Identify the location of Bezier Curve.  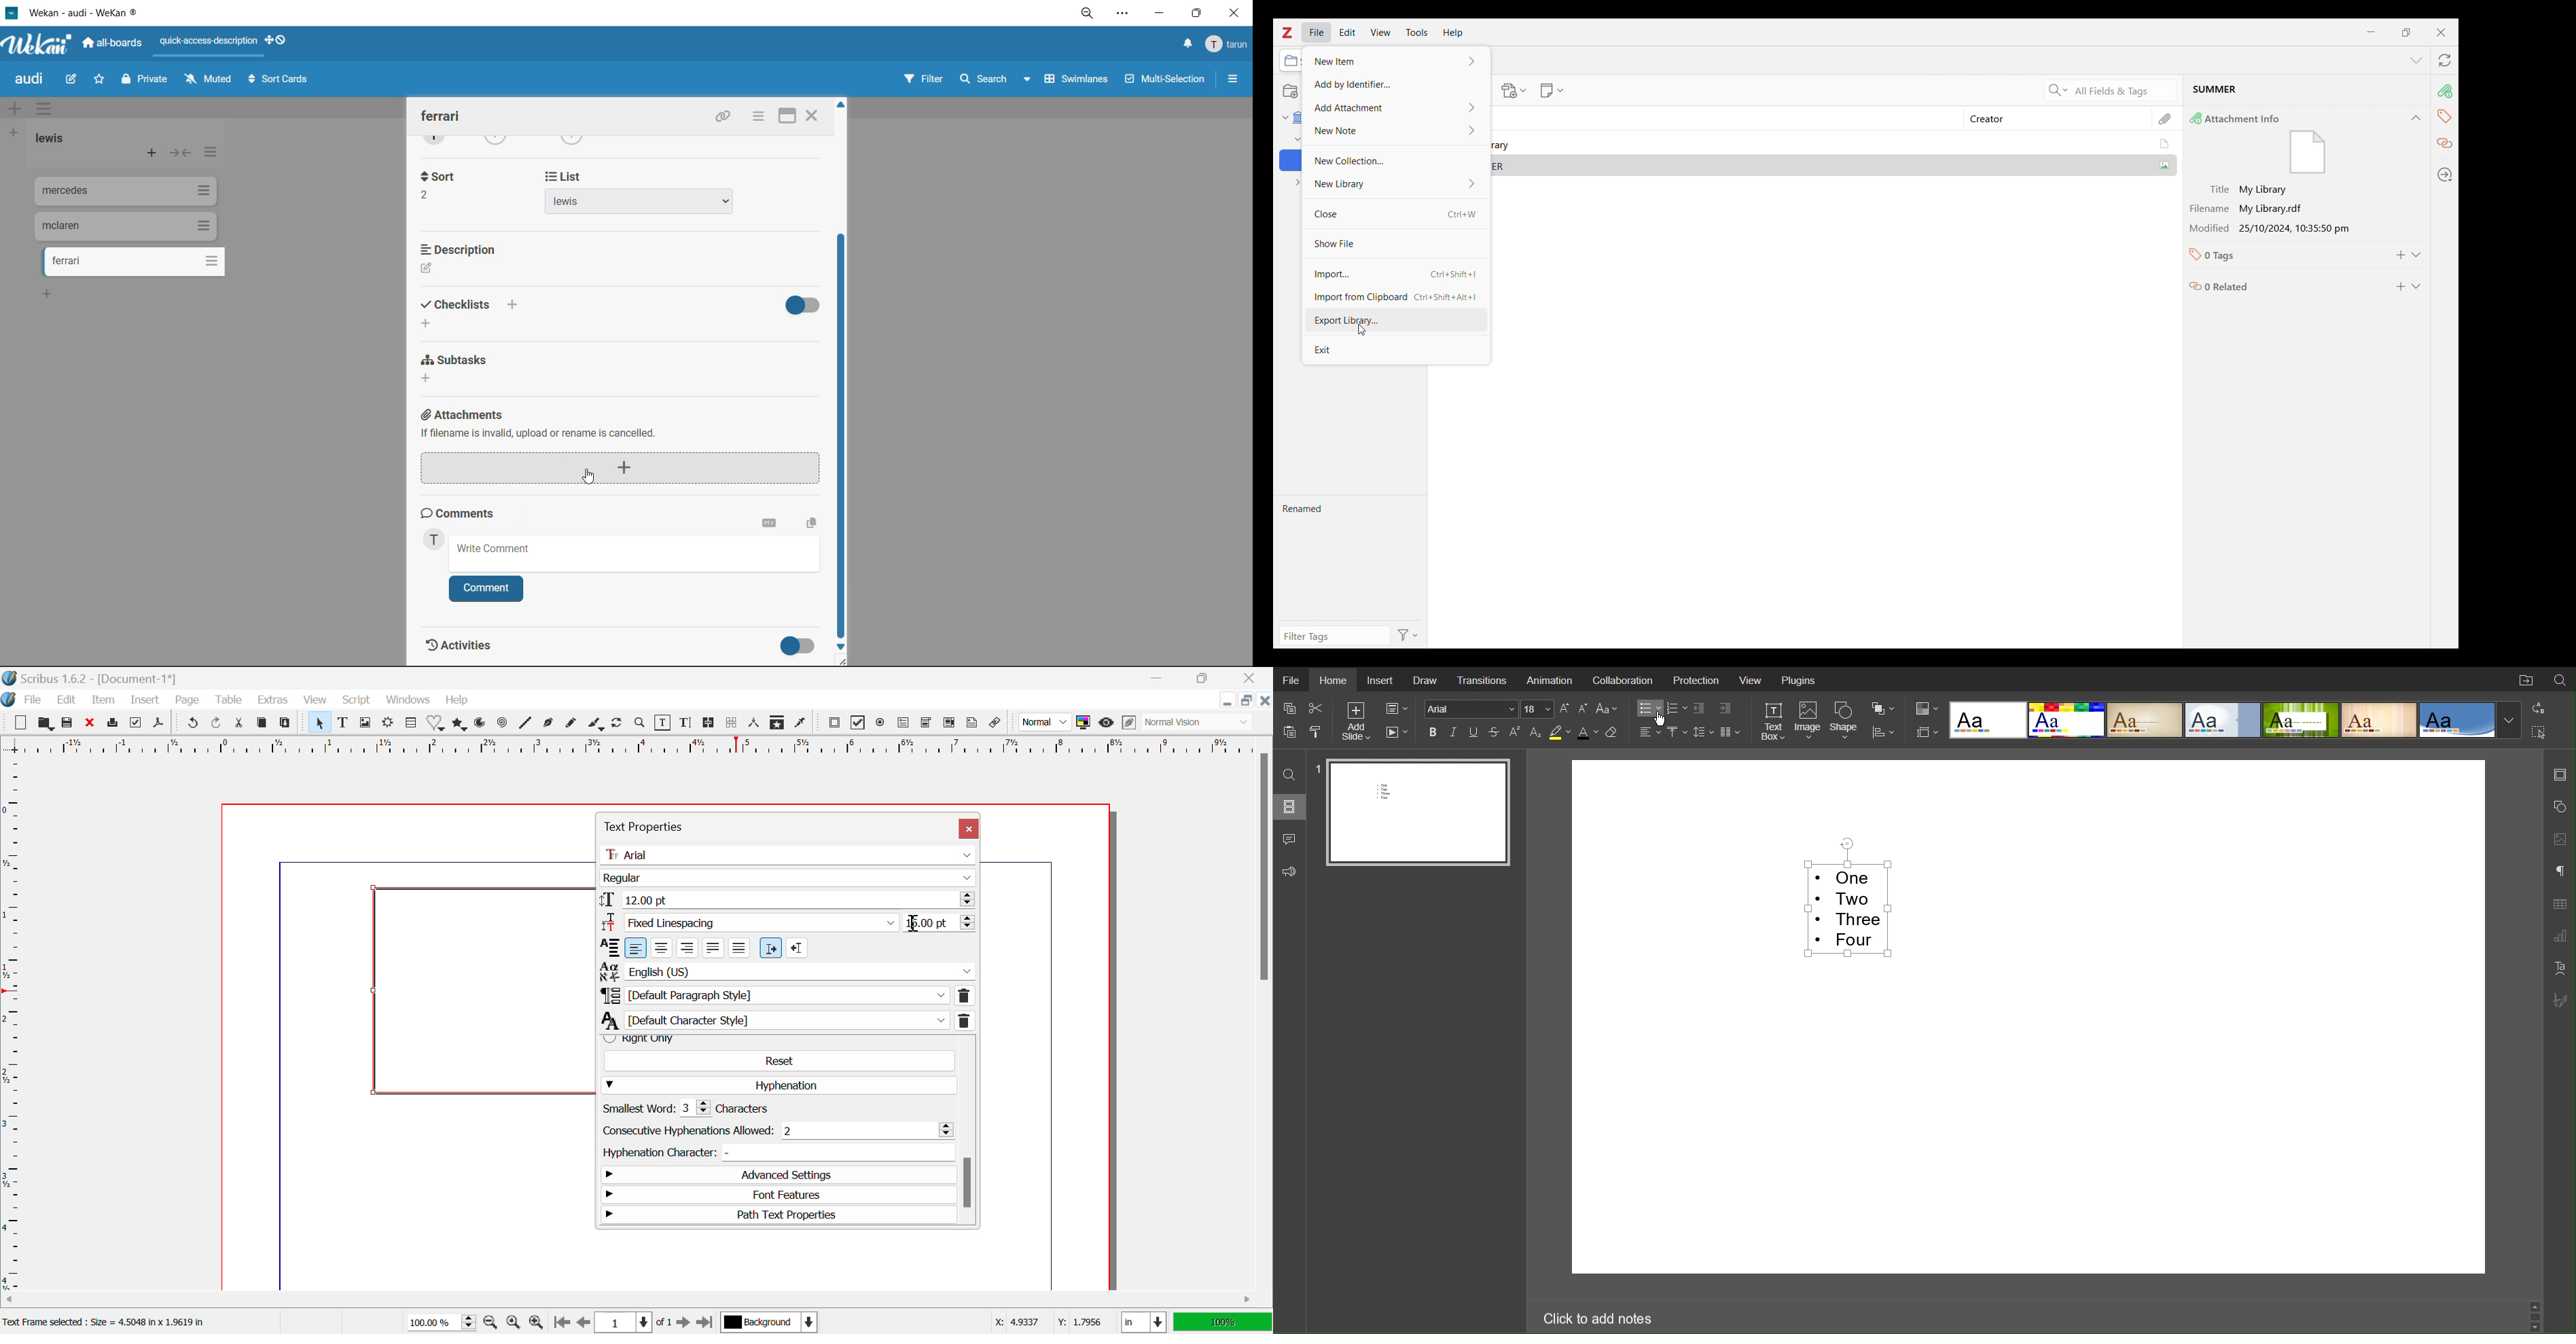
(550, 725).